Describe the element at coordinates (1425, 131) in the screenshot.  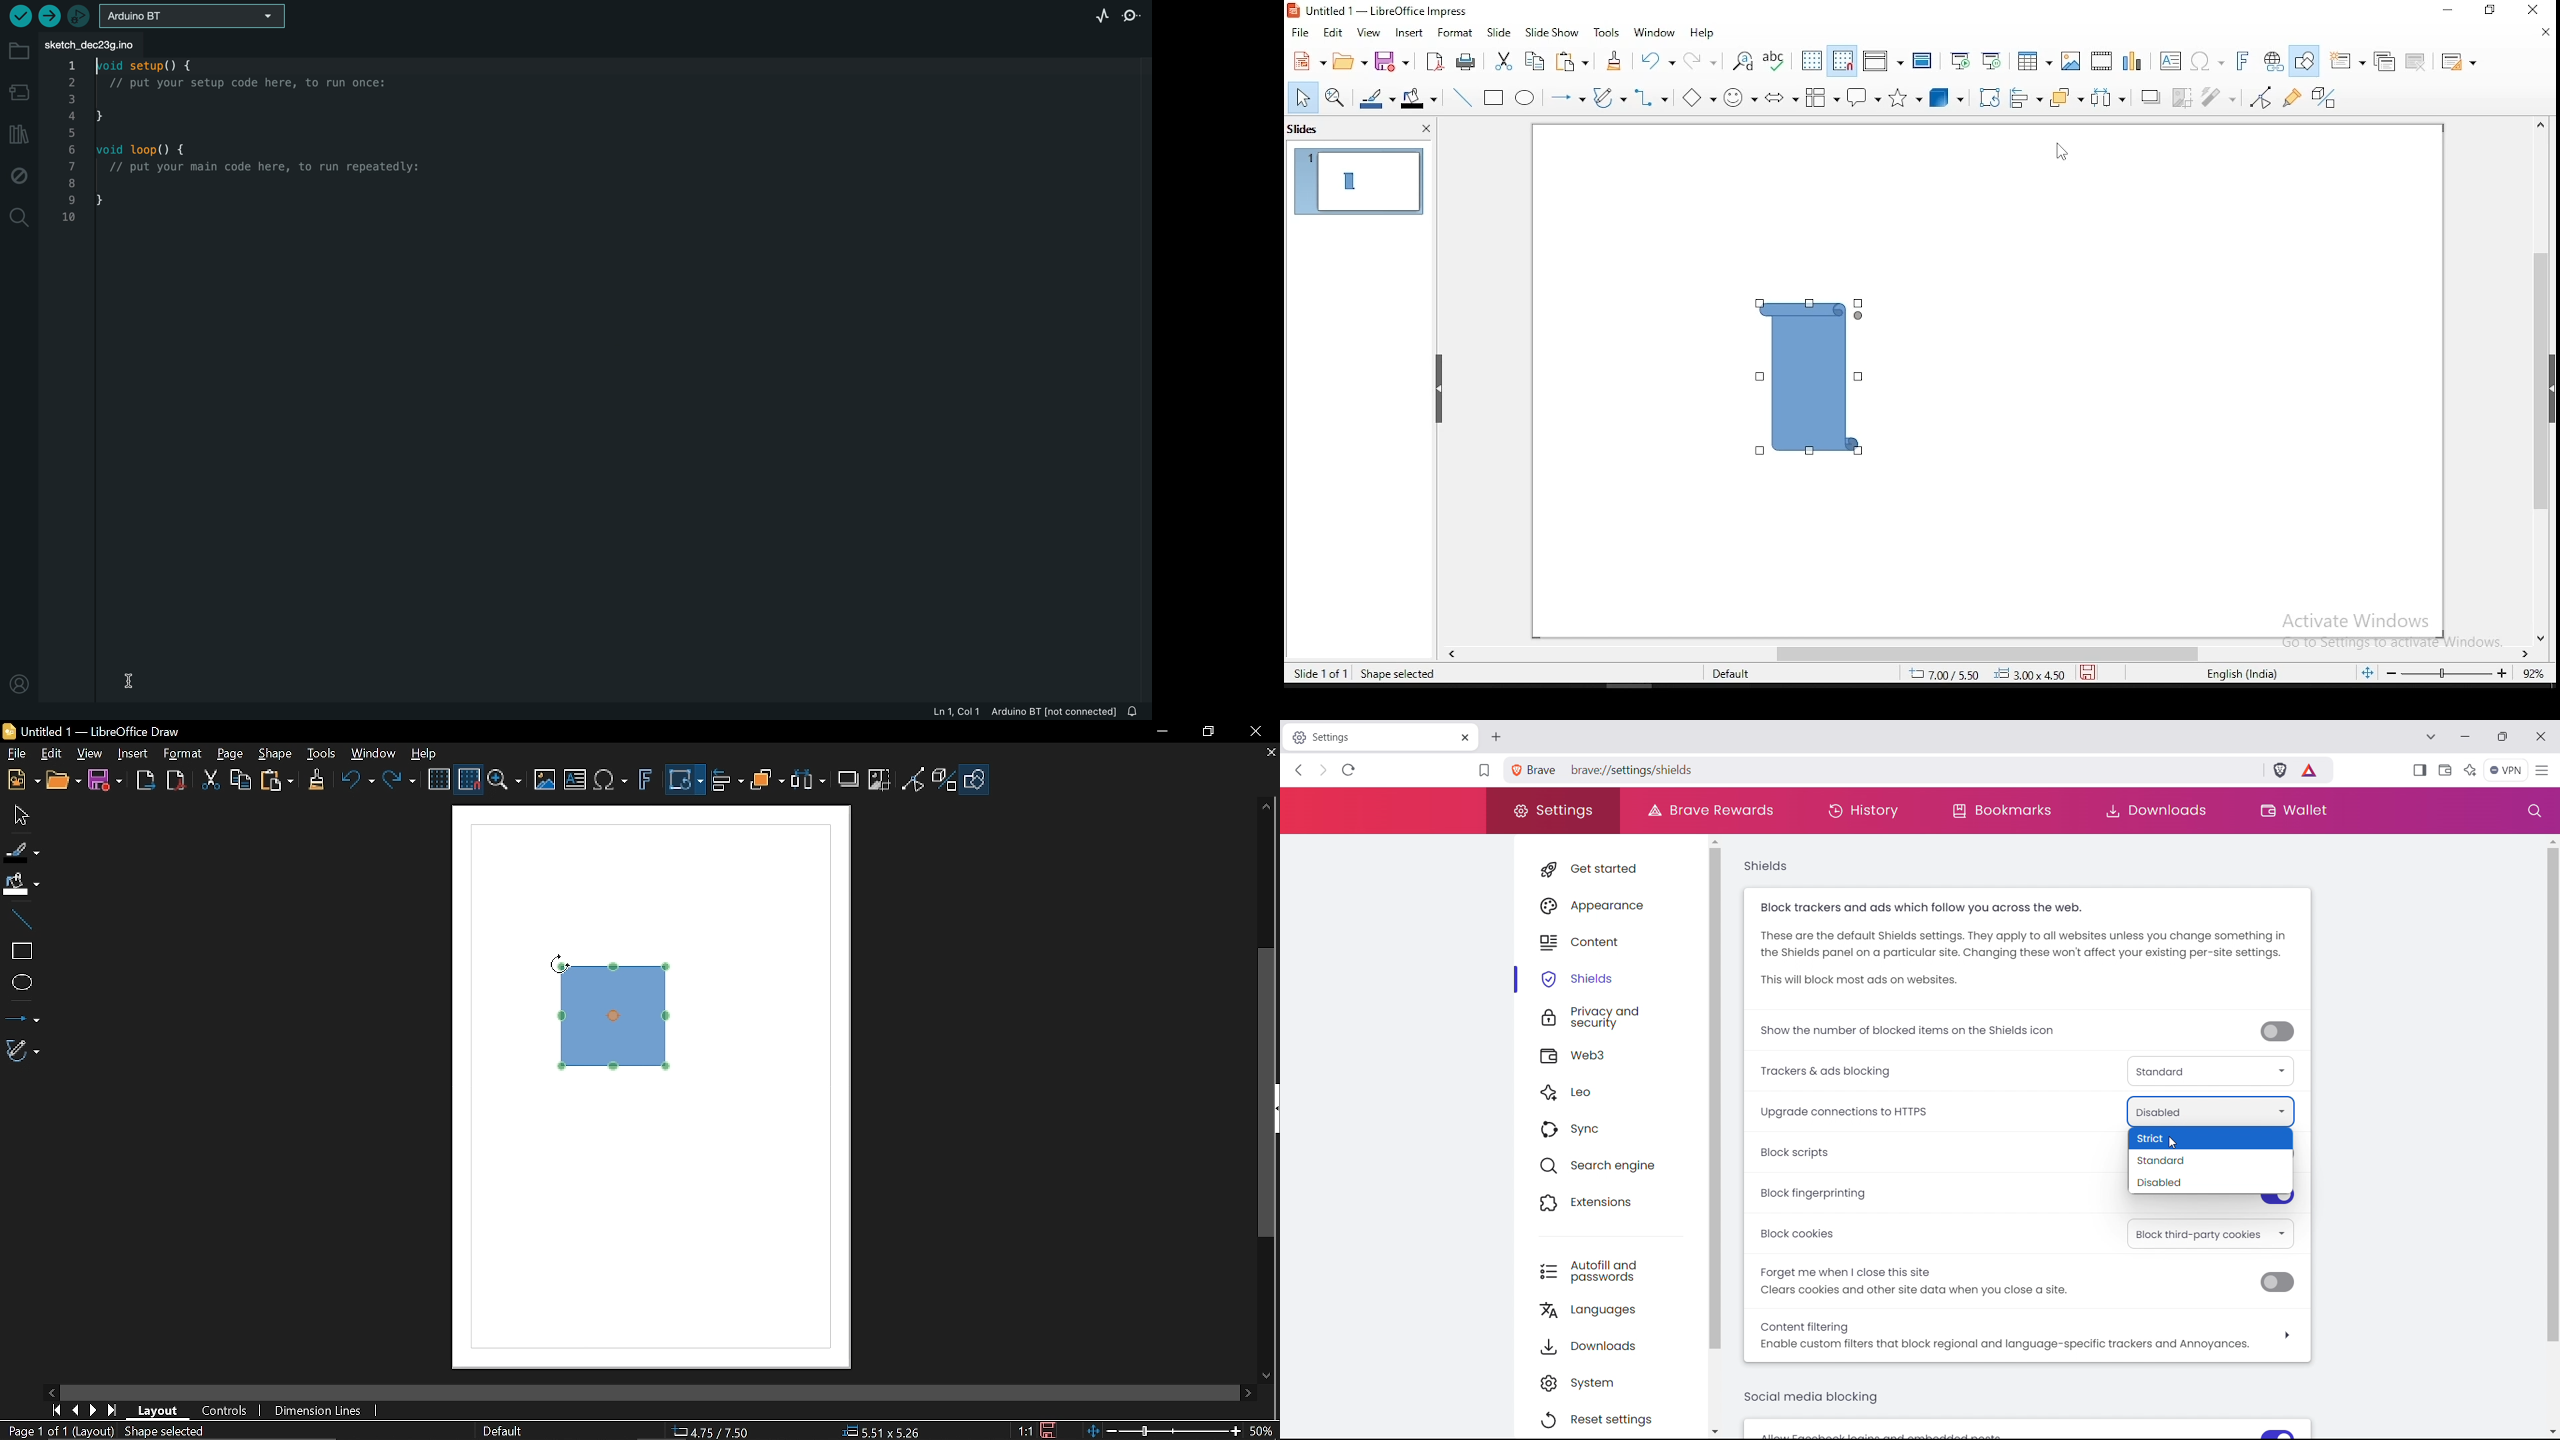
I see `close pane` at that location.